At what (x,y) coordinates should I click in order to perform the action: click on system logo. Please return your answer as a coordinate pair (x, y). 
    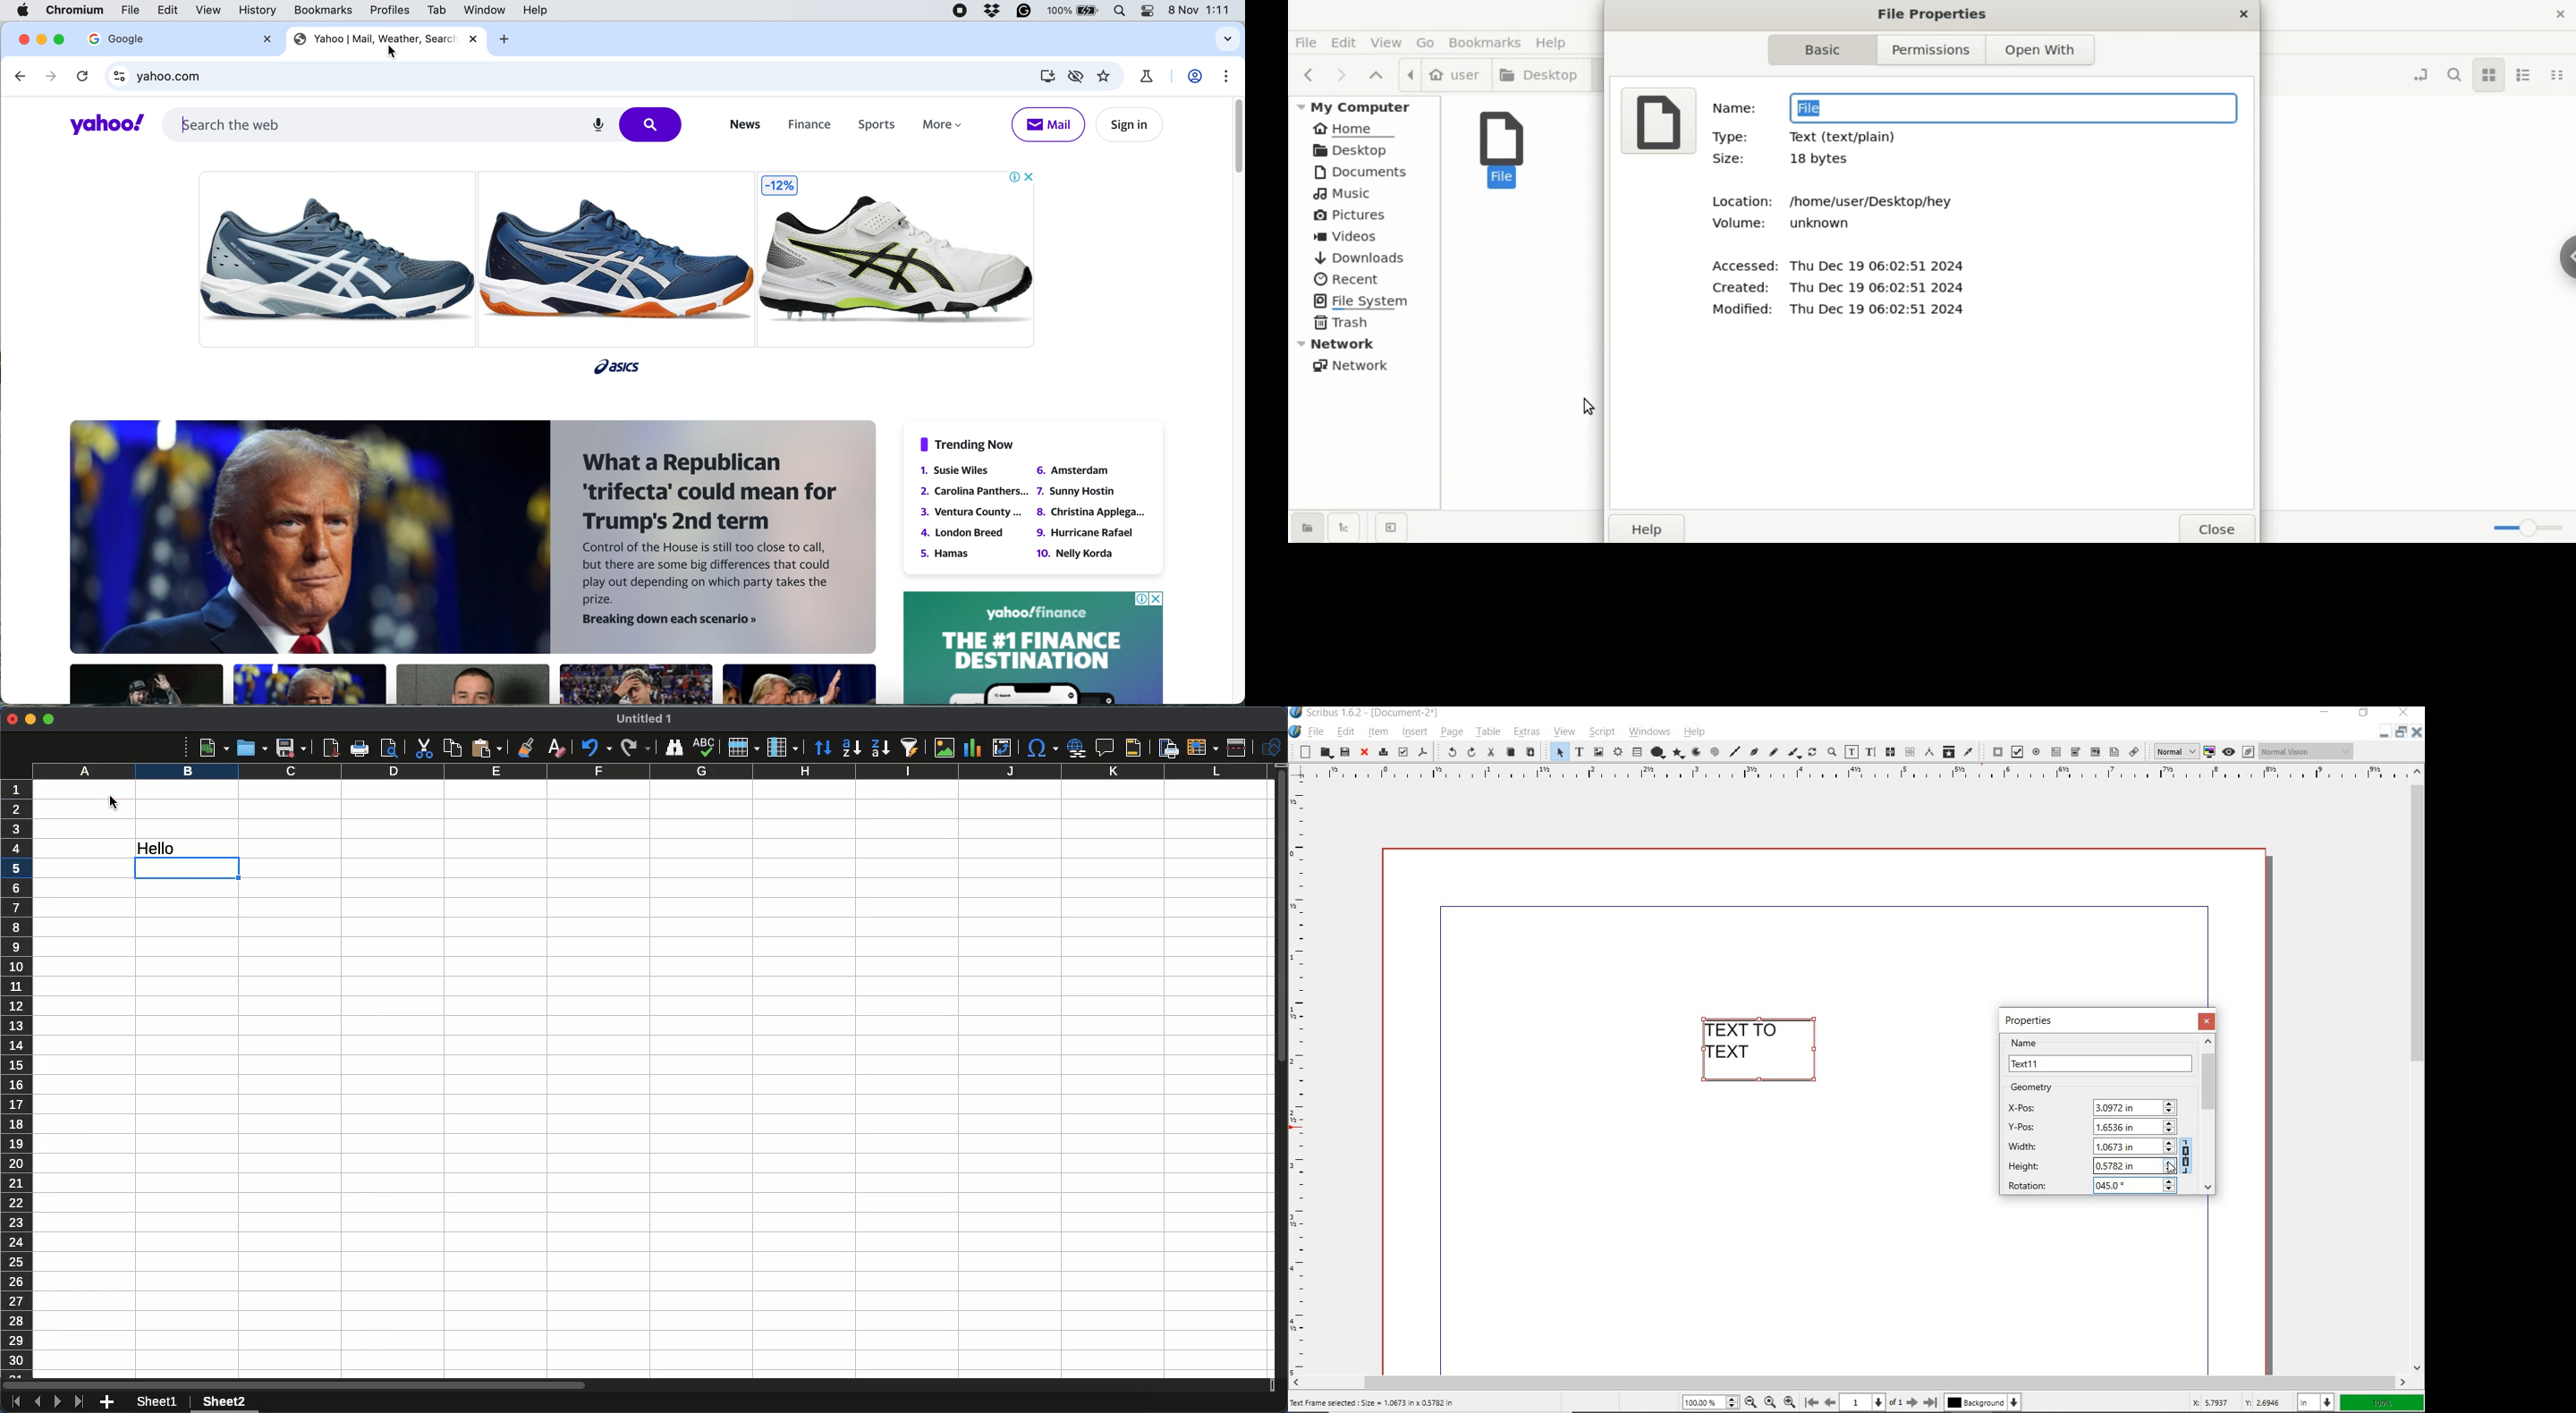
    Looking at the image, I should click on (24, 11).